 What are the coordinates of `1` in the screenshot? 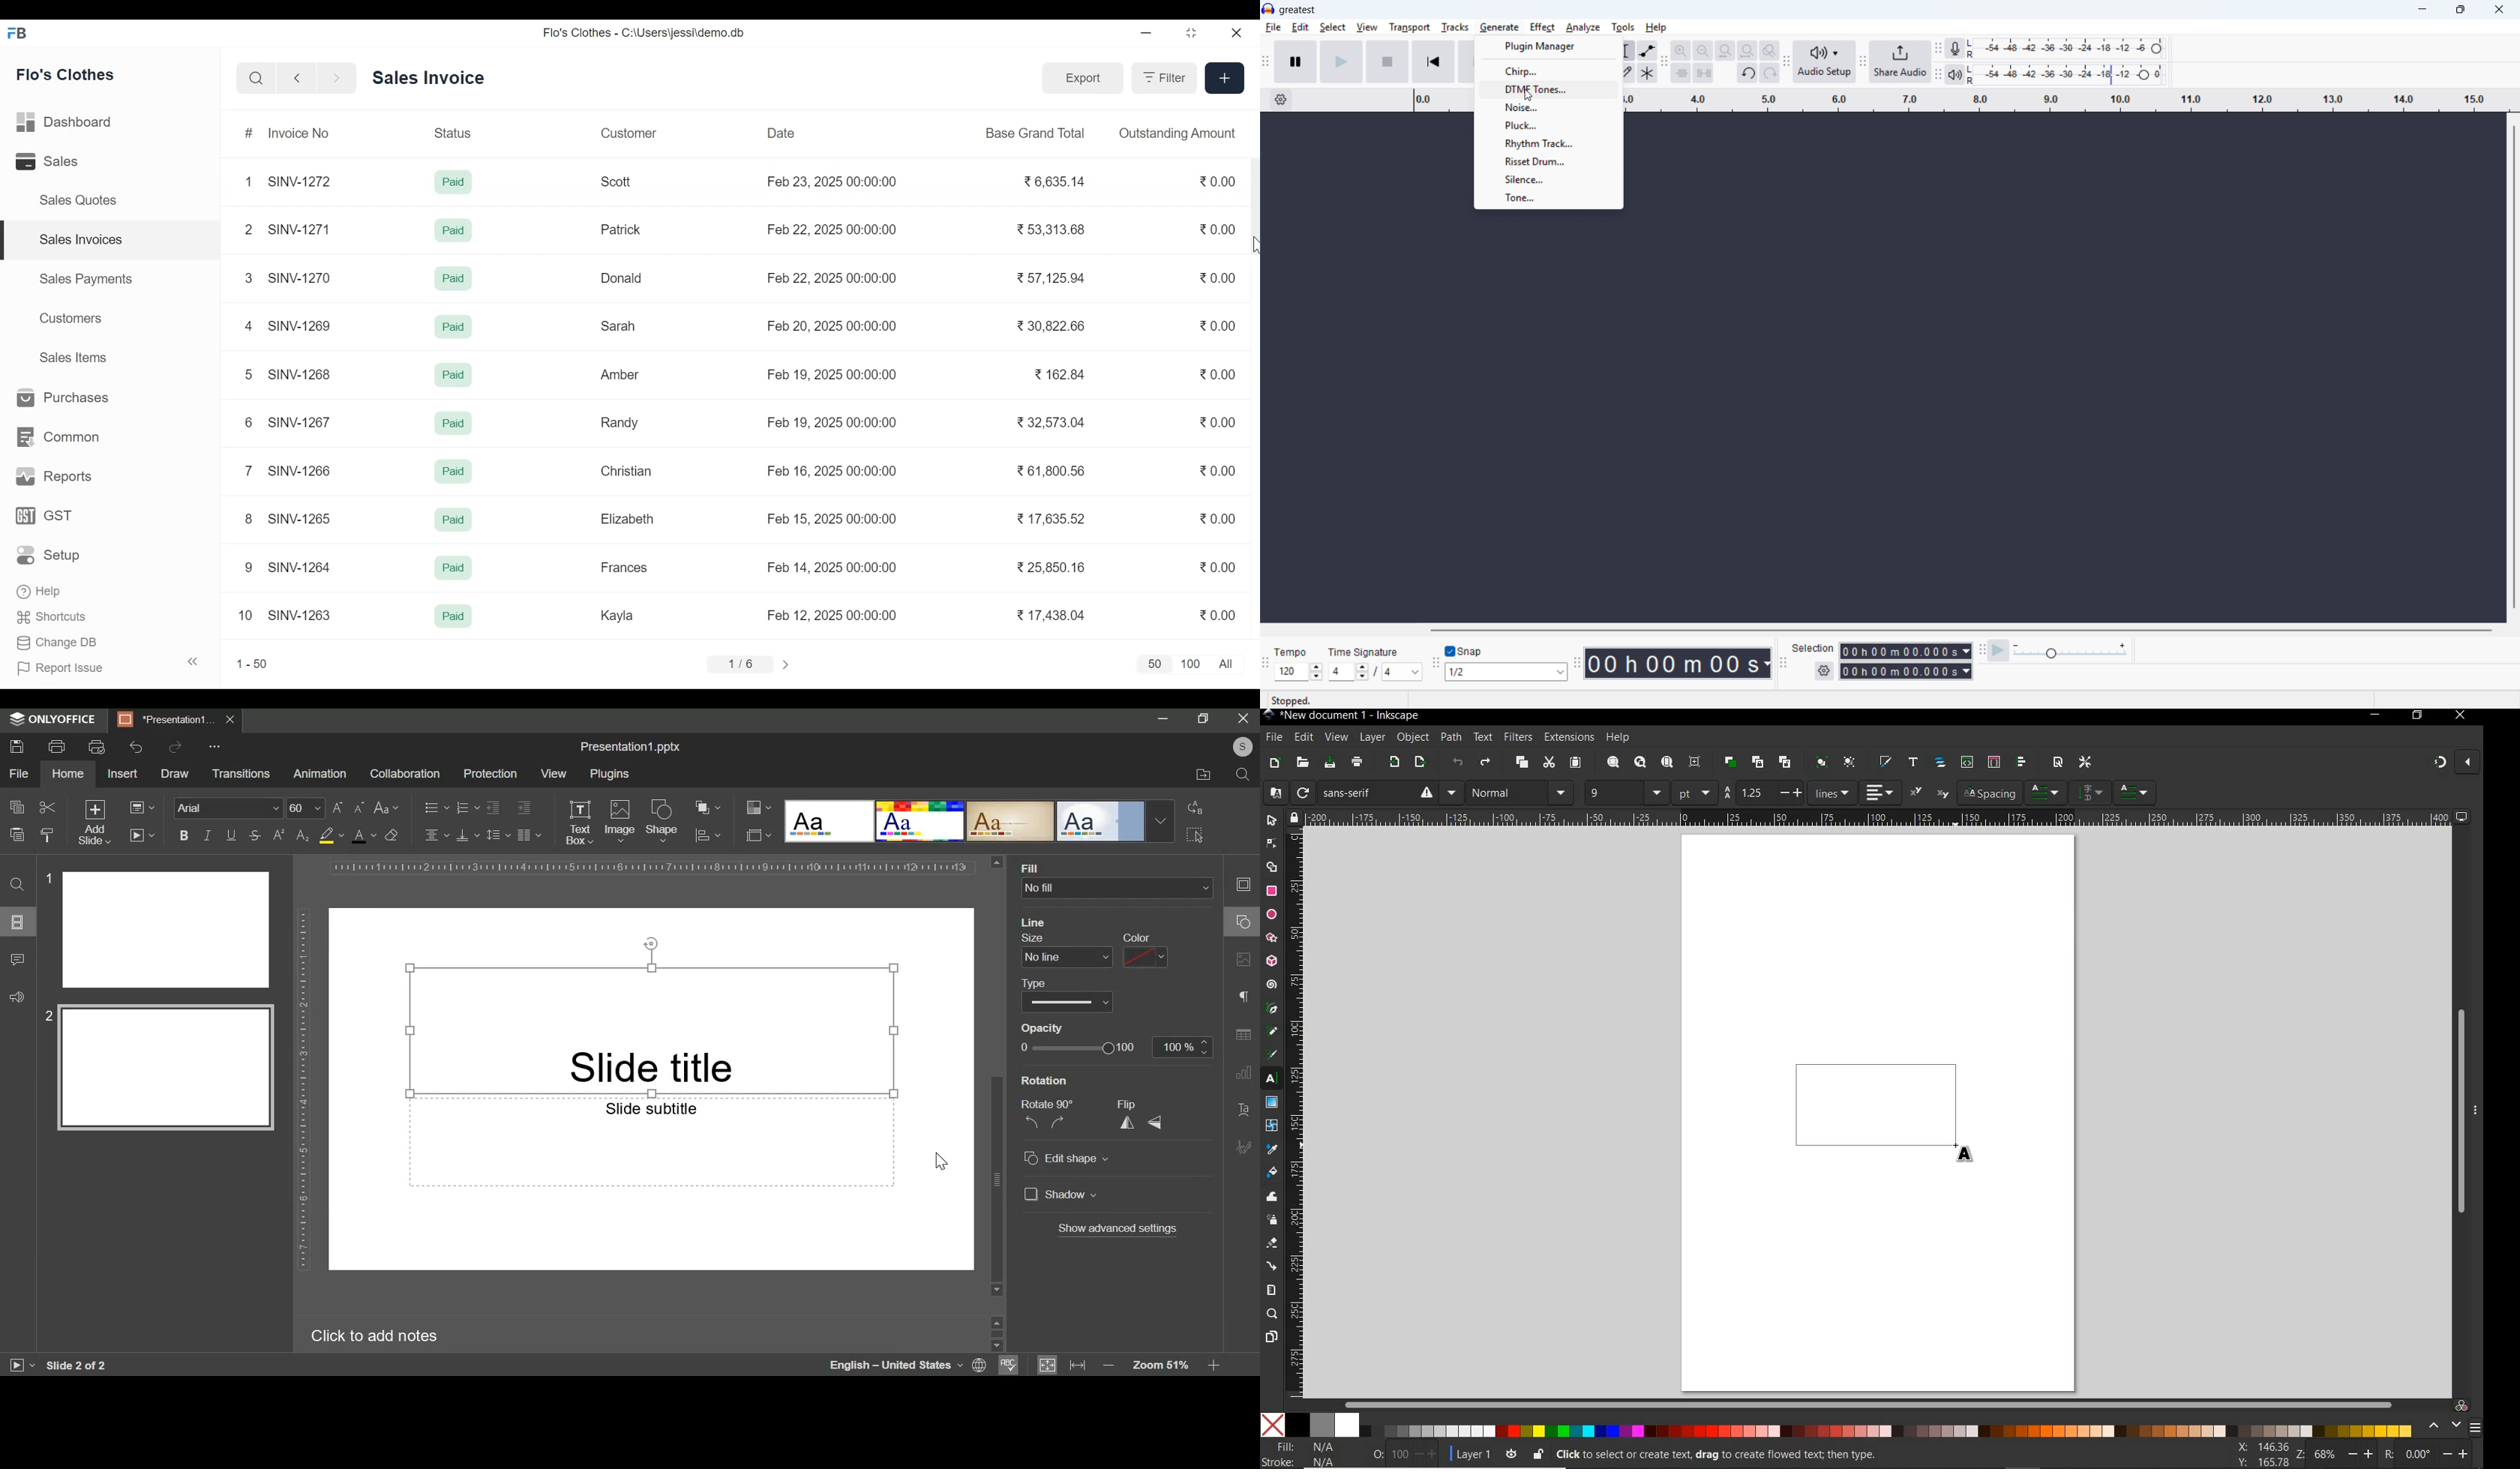 It's located at (248, 181).